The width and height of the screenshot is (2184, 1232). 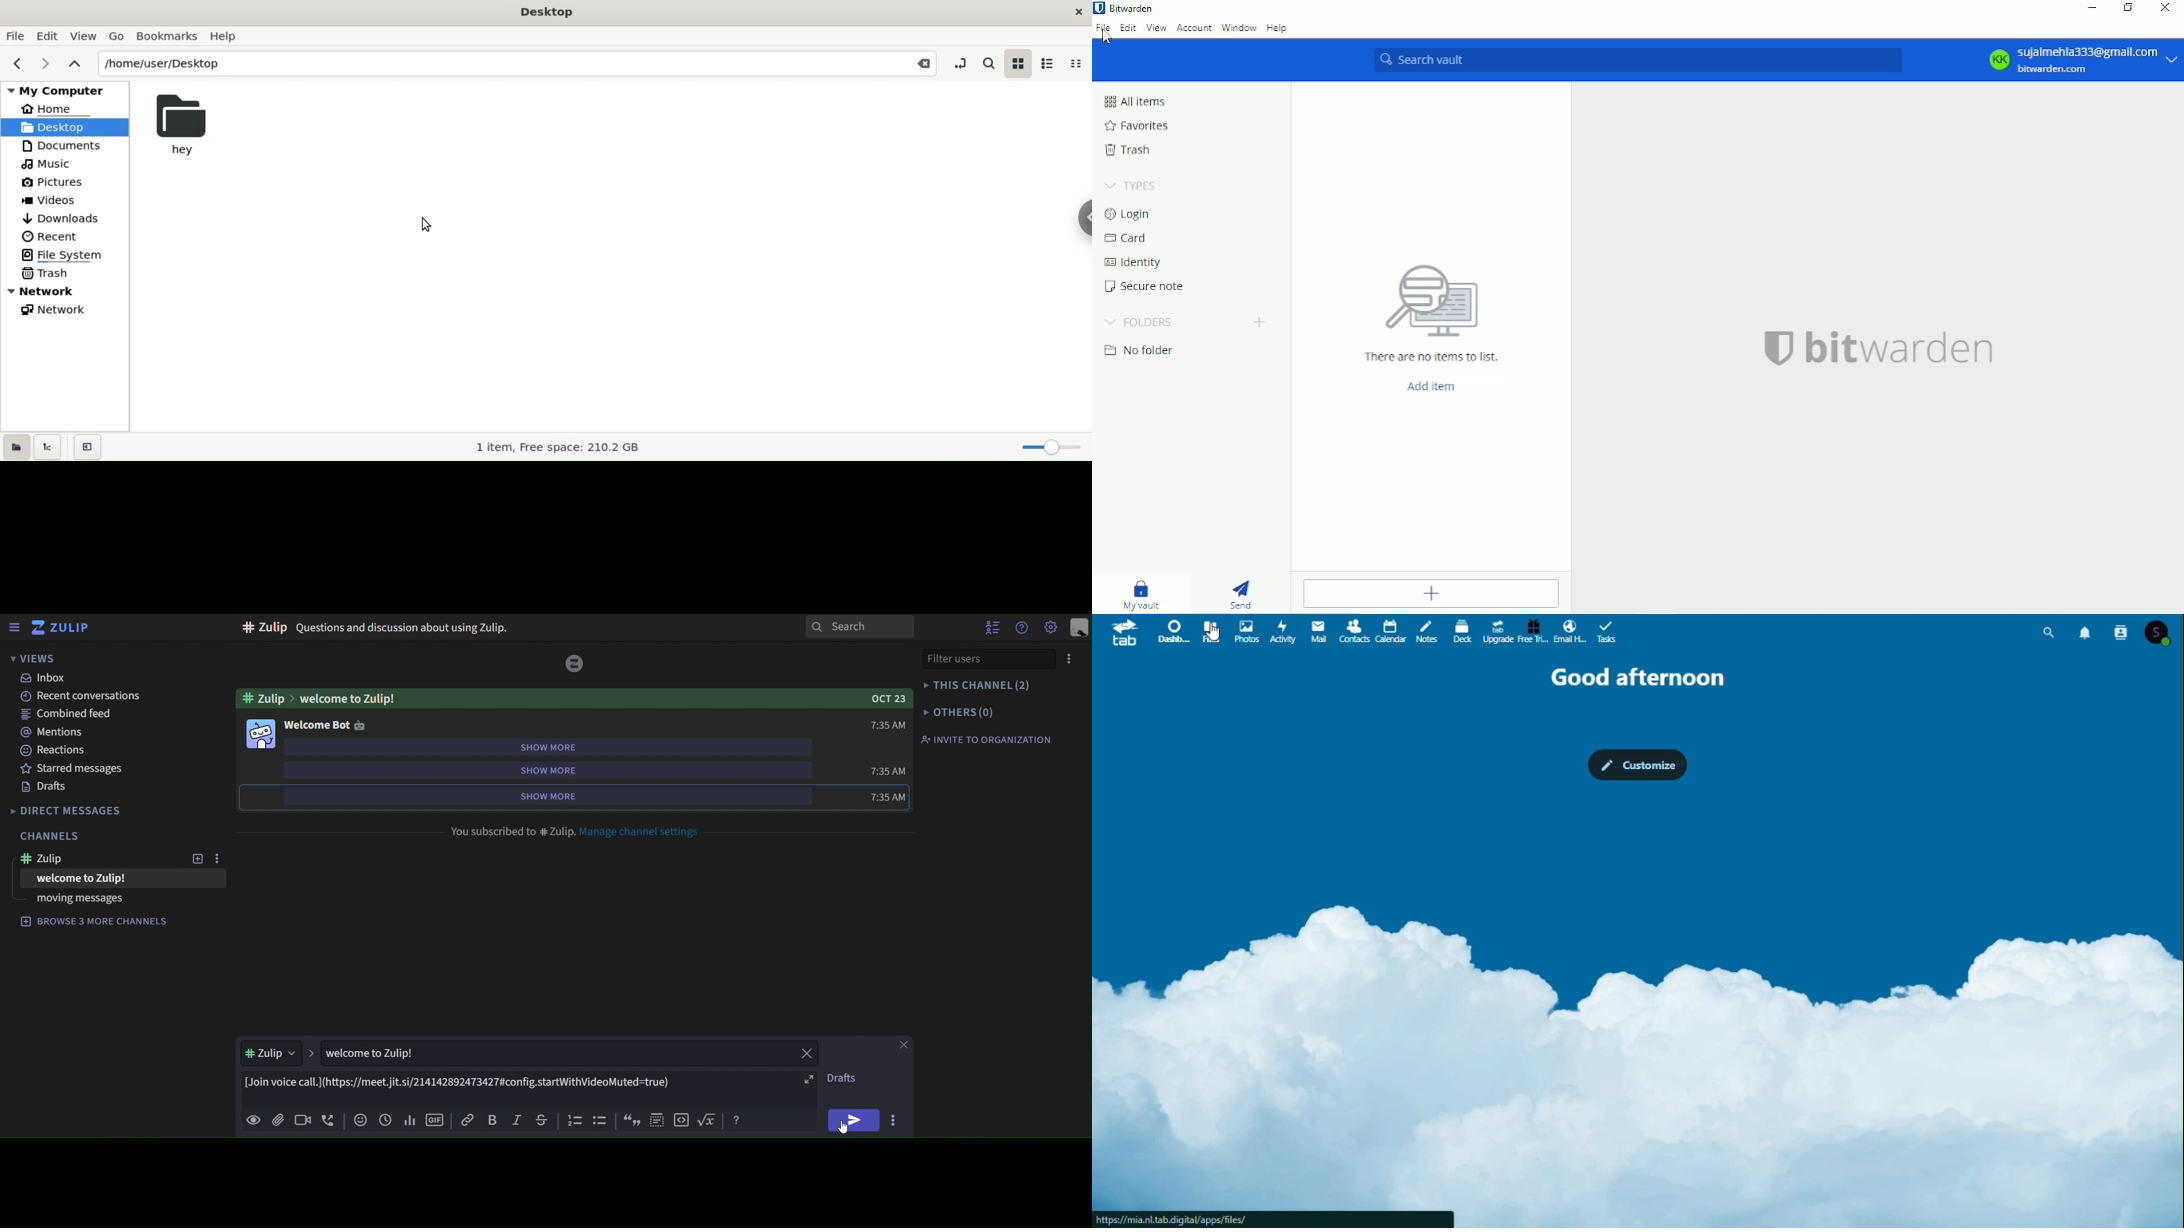 I want to click on task, so click(x=1609, y=632).